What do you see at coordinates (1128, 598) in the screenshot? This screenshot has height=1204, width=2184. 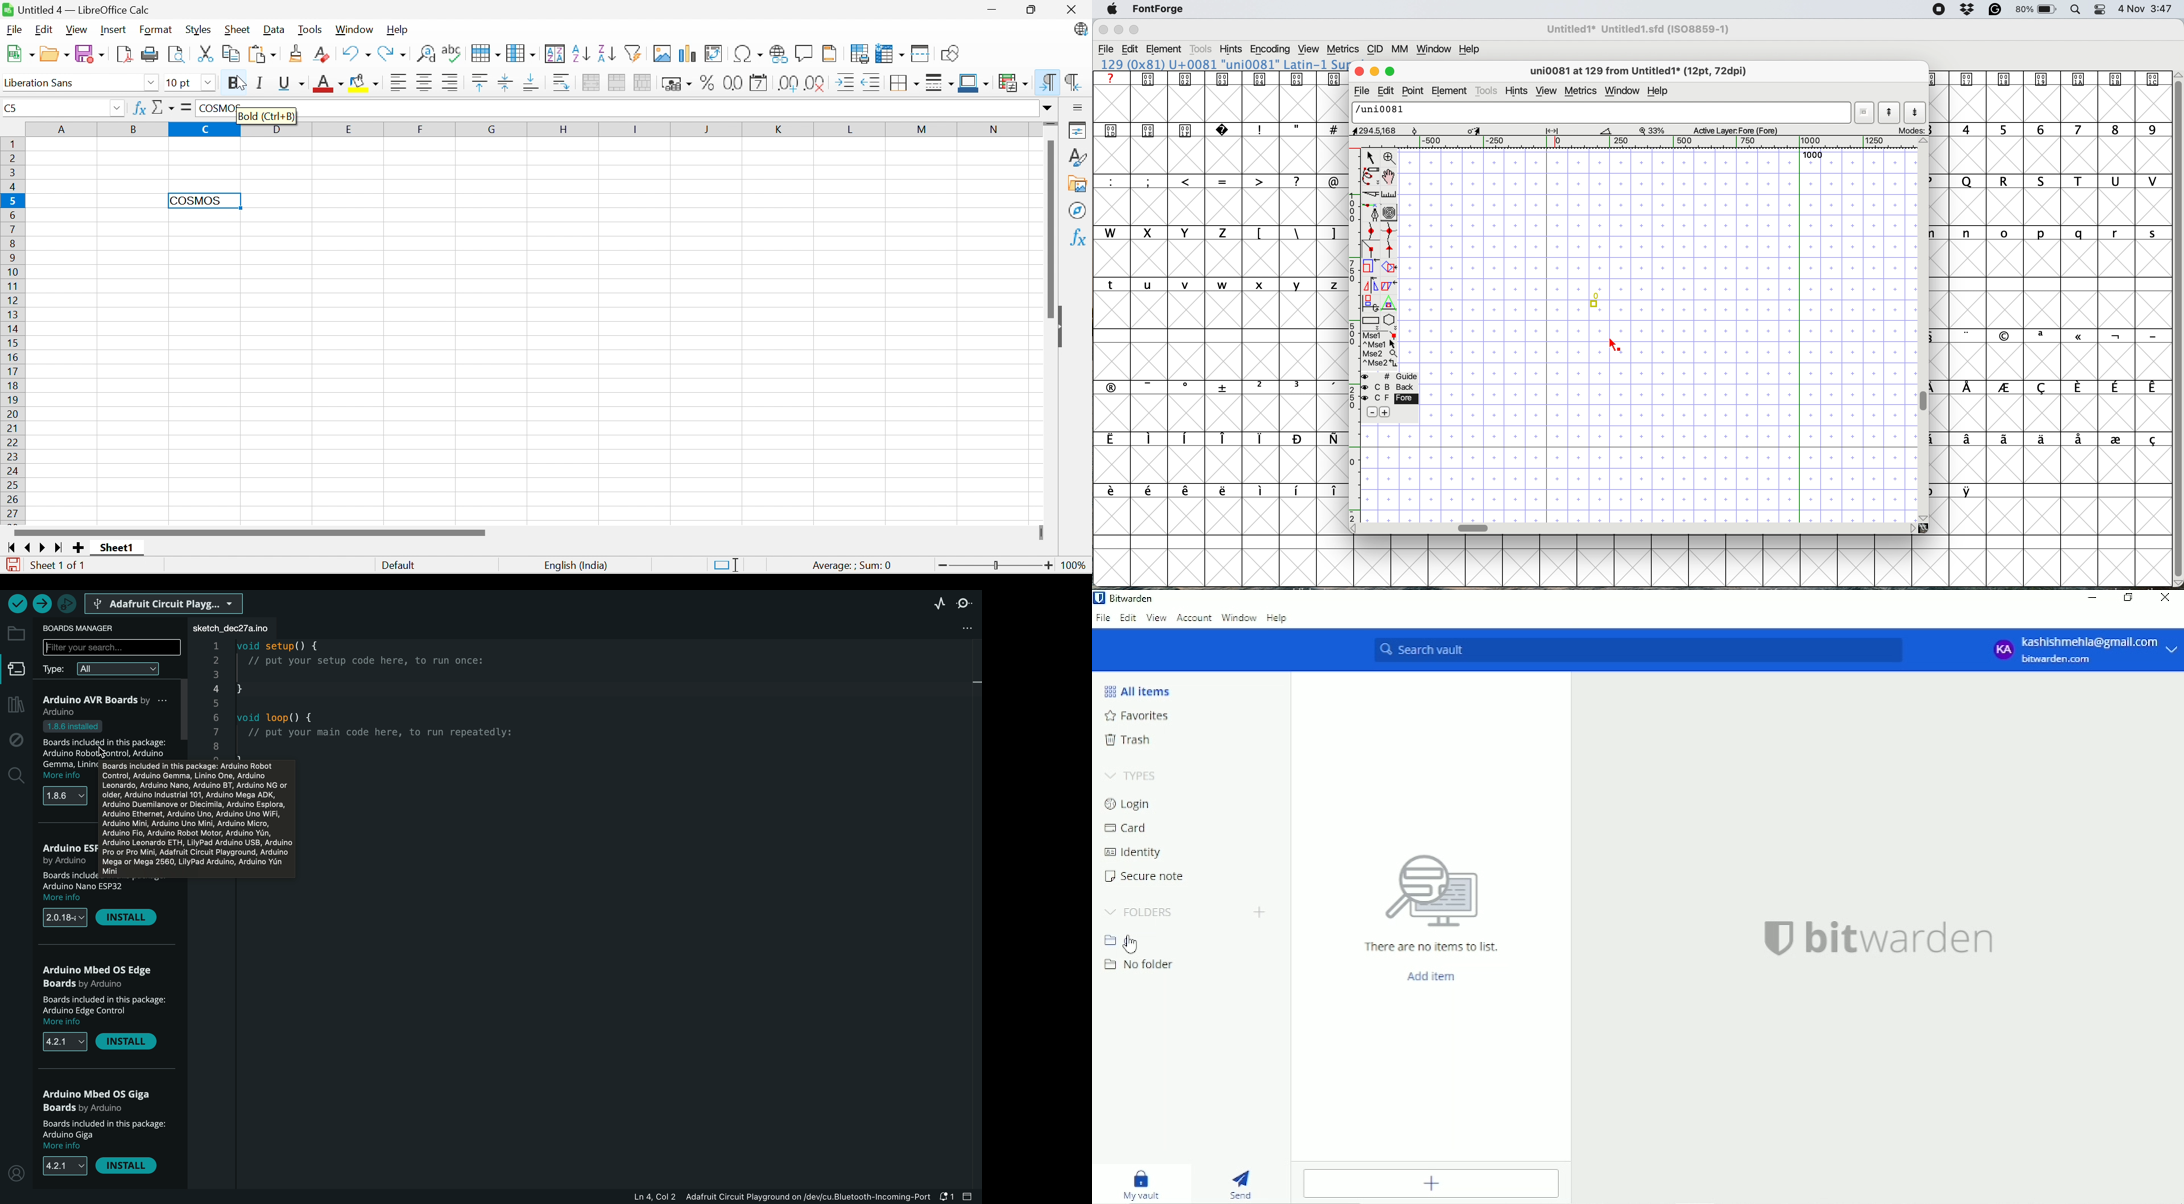 I see `Bitwarden` at bounding box center [1128, 598].